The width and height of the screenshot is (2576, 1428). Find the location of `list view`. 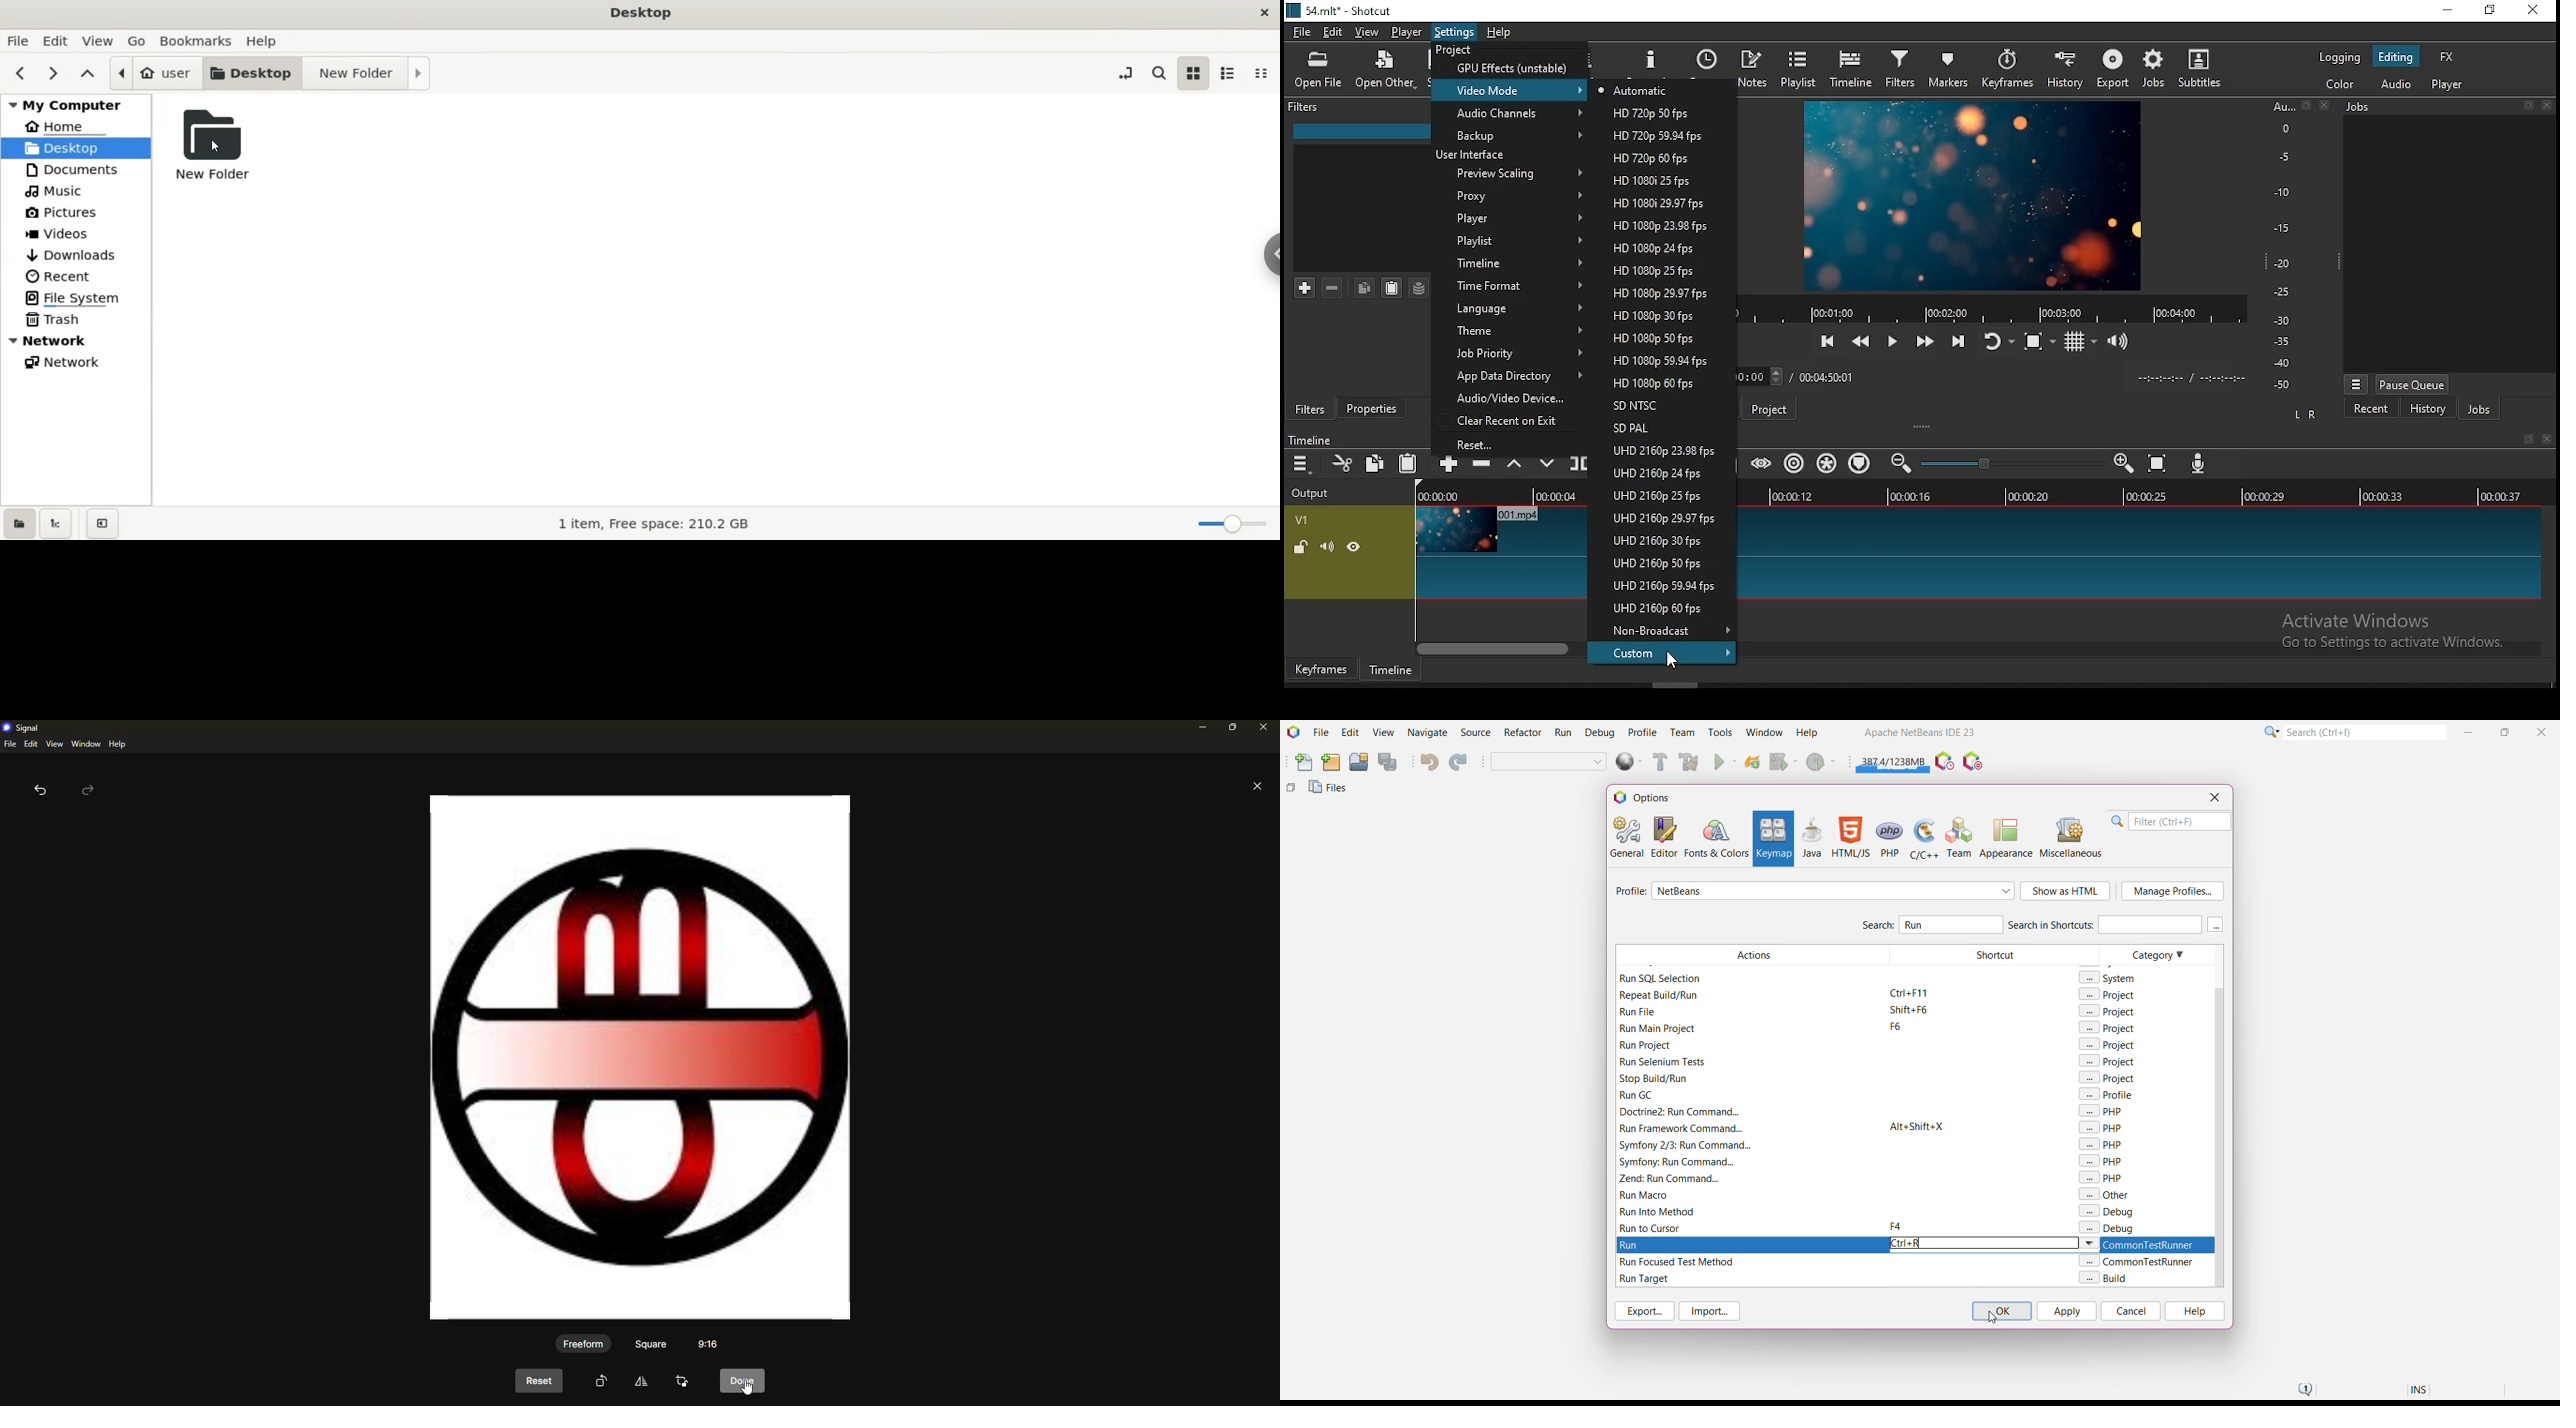

list view is located at coordinates (1229, 74).